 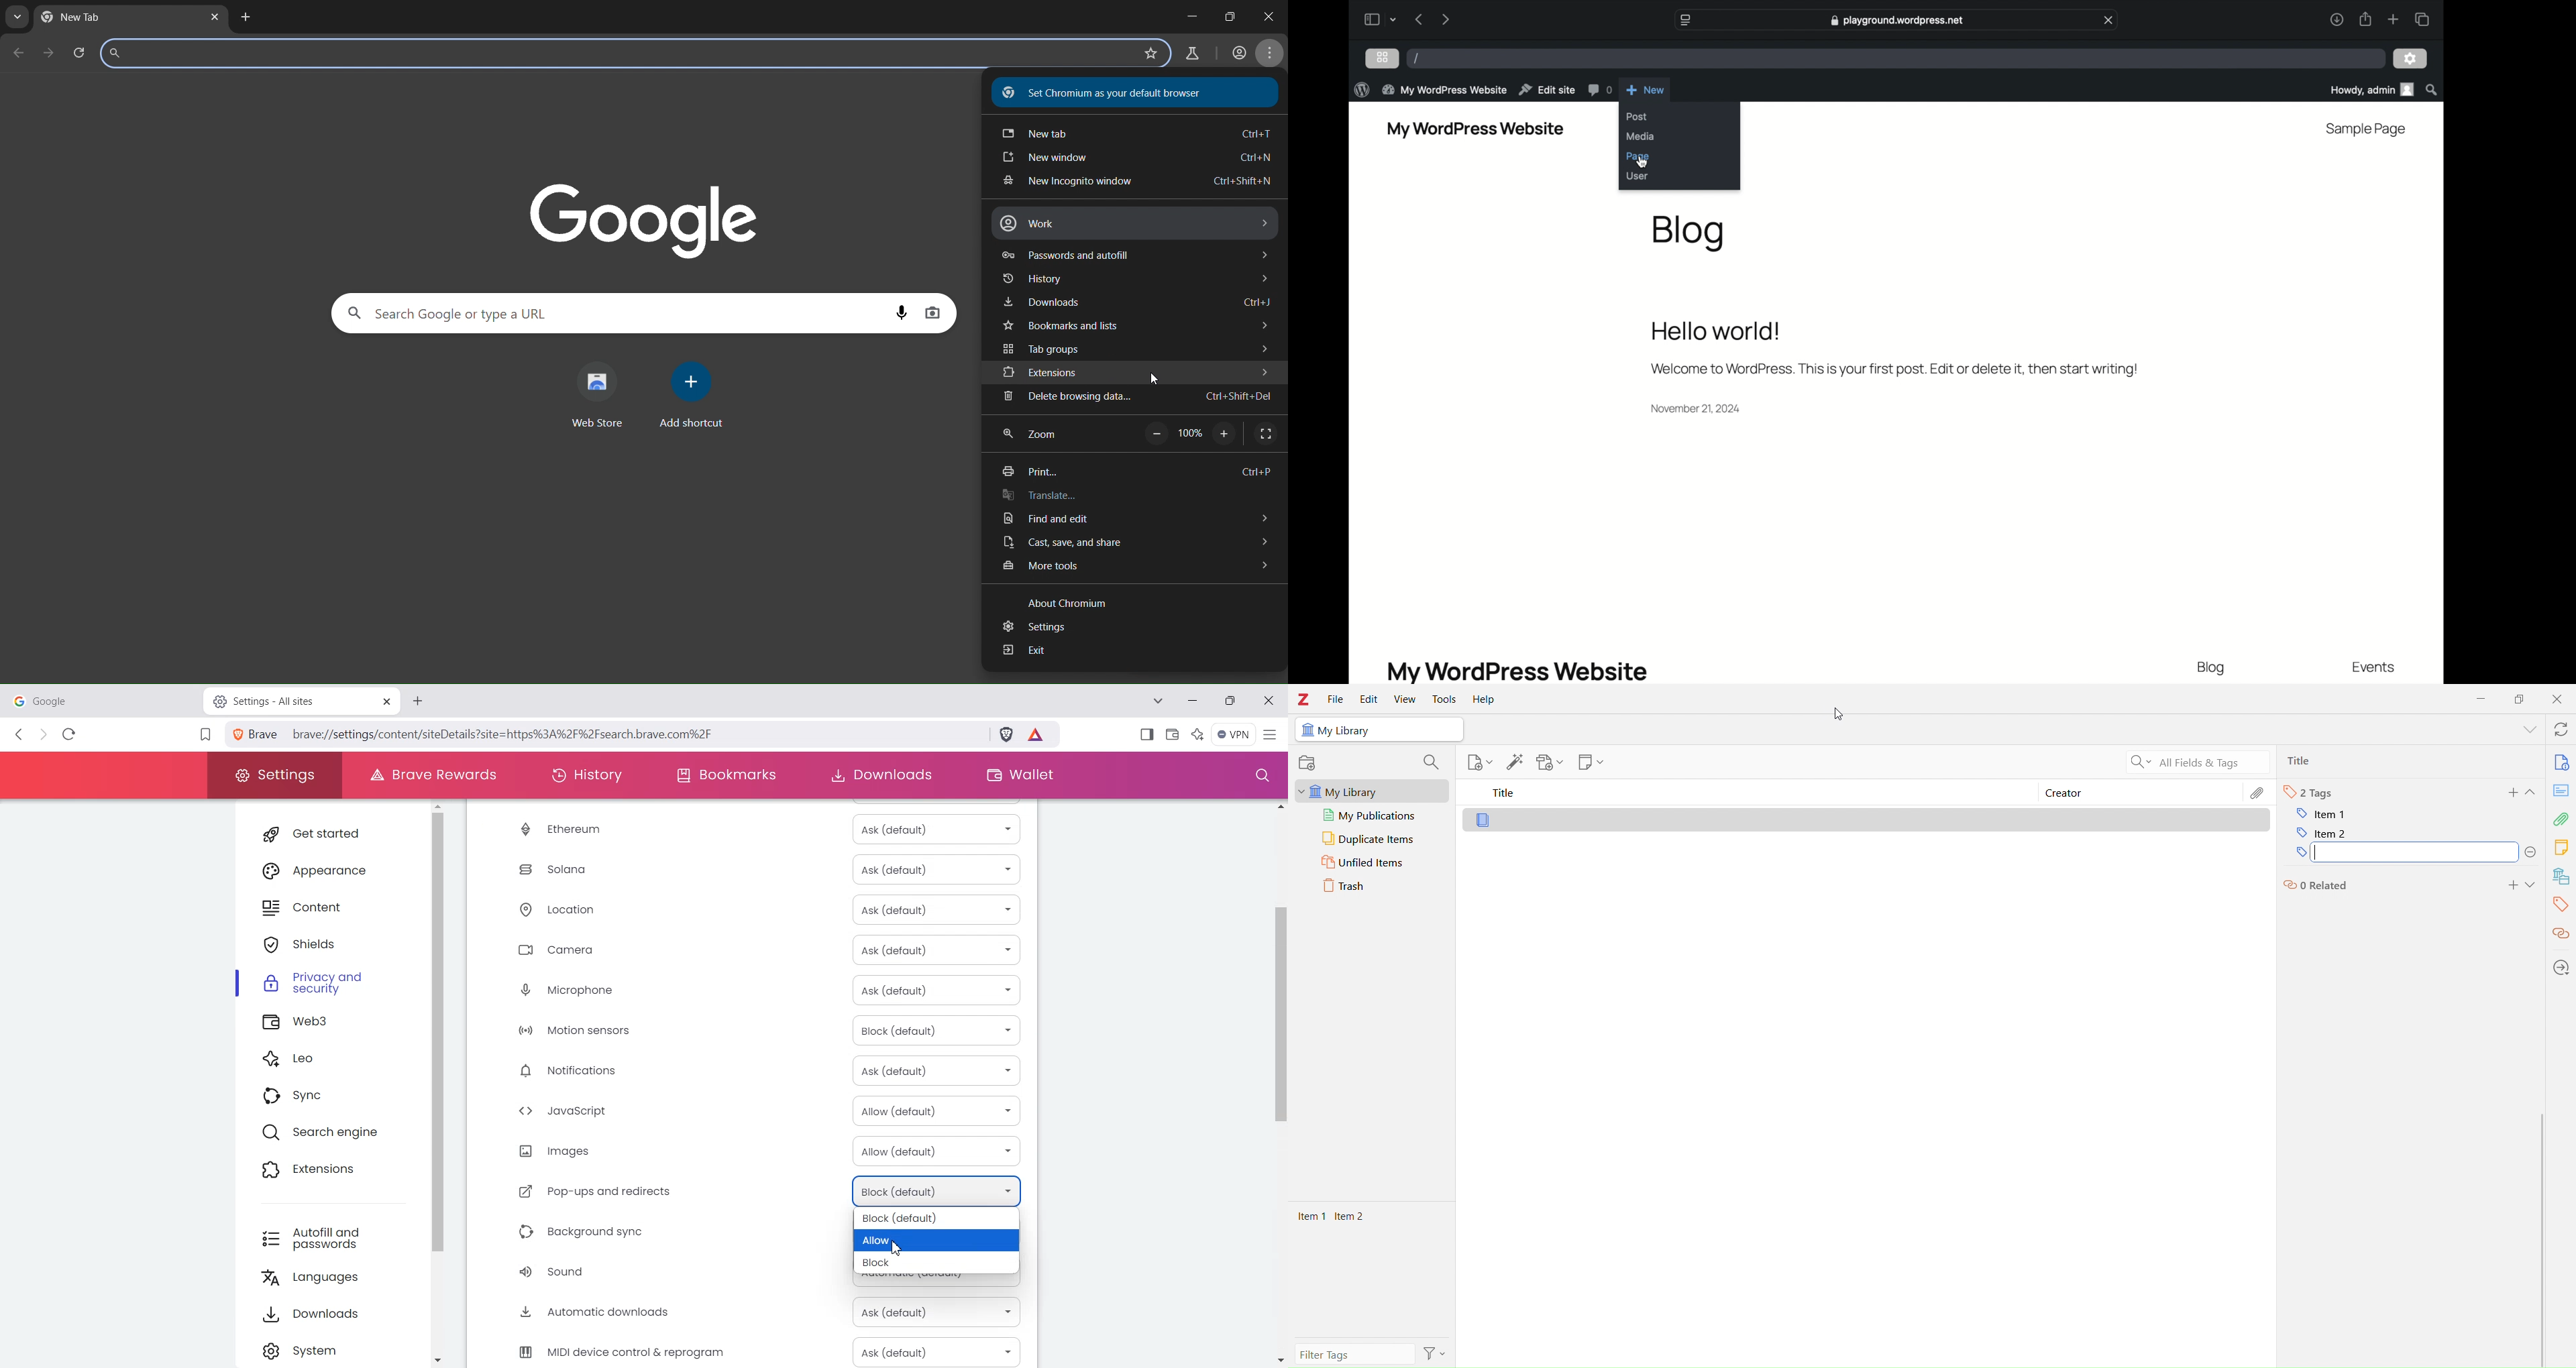 What do you see at coordinates (726, 776) in the screenshot?
I see `Bookmarks` at bounding box center [726, 776].